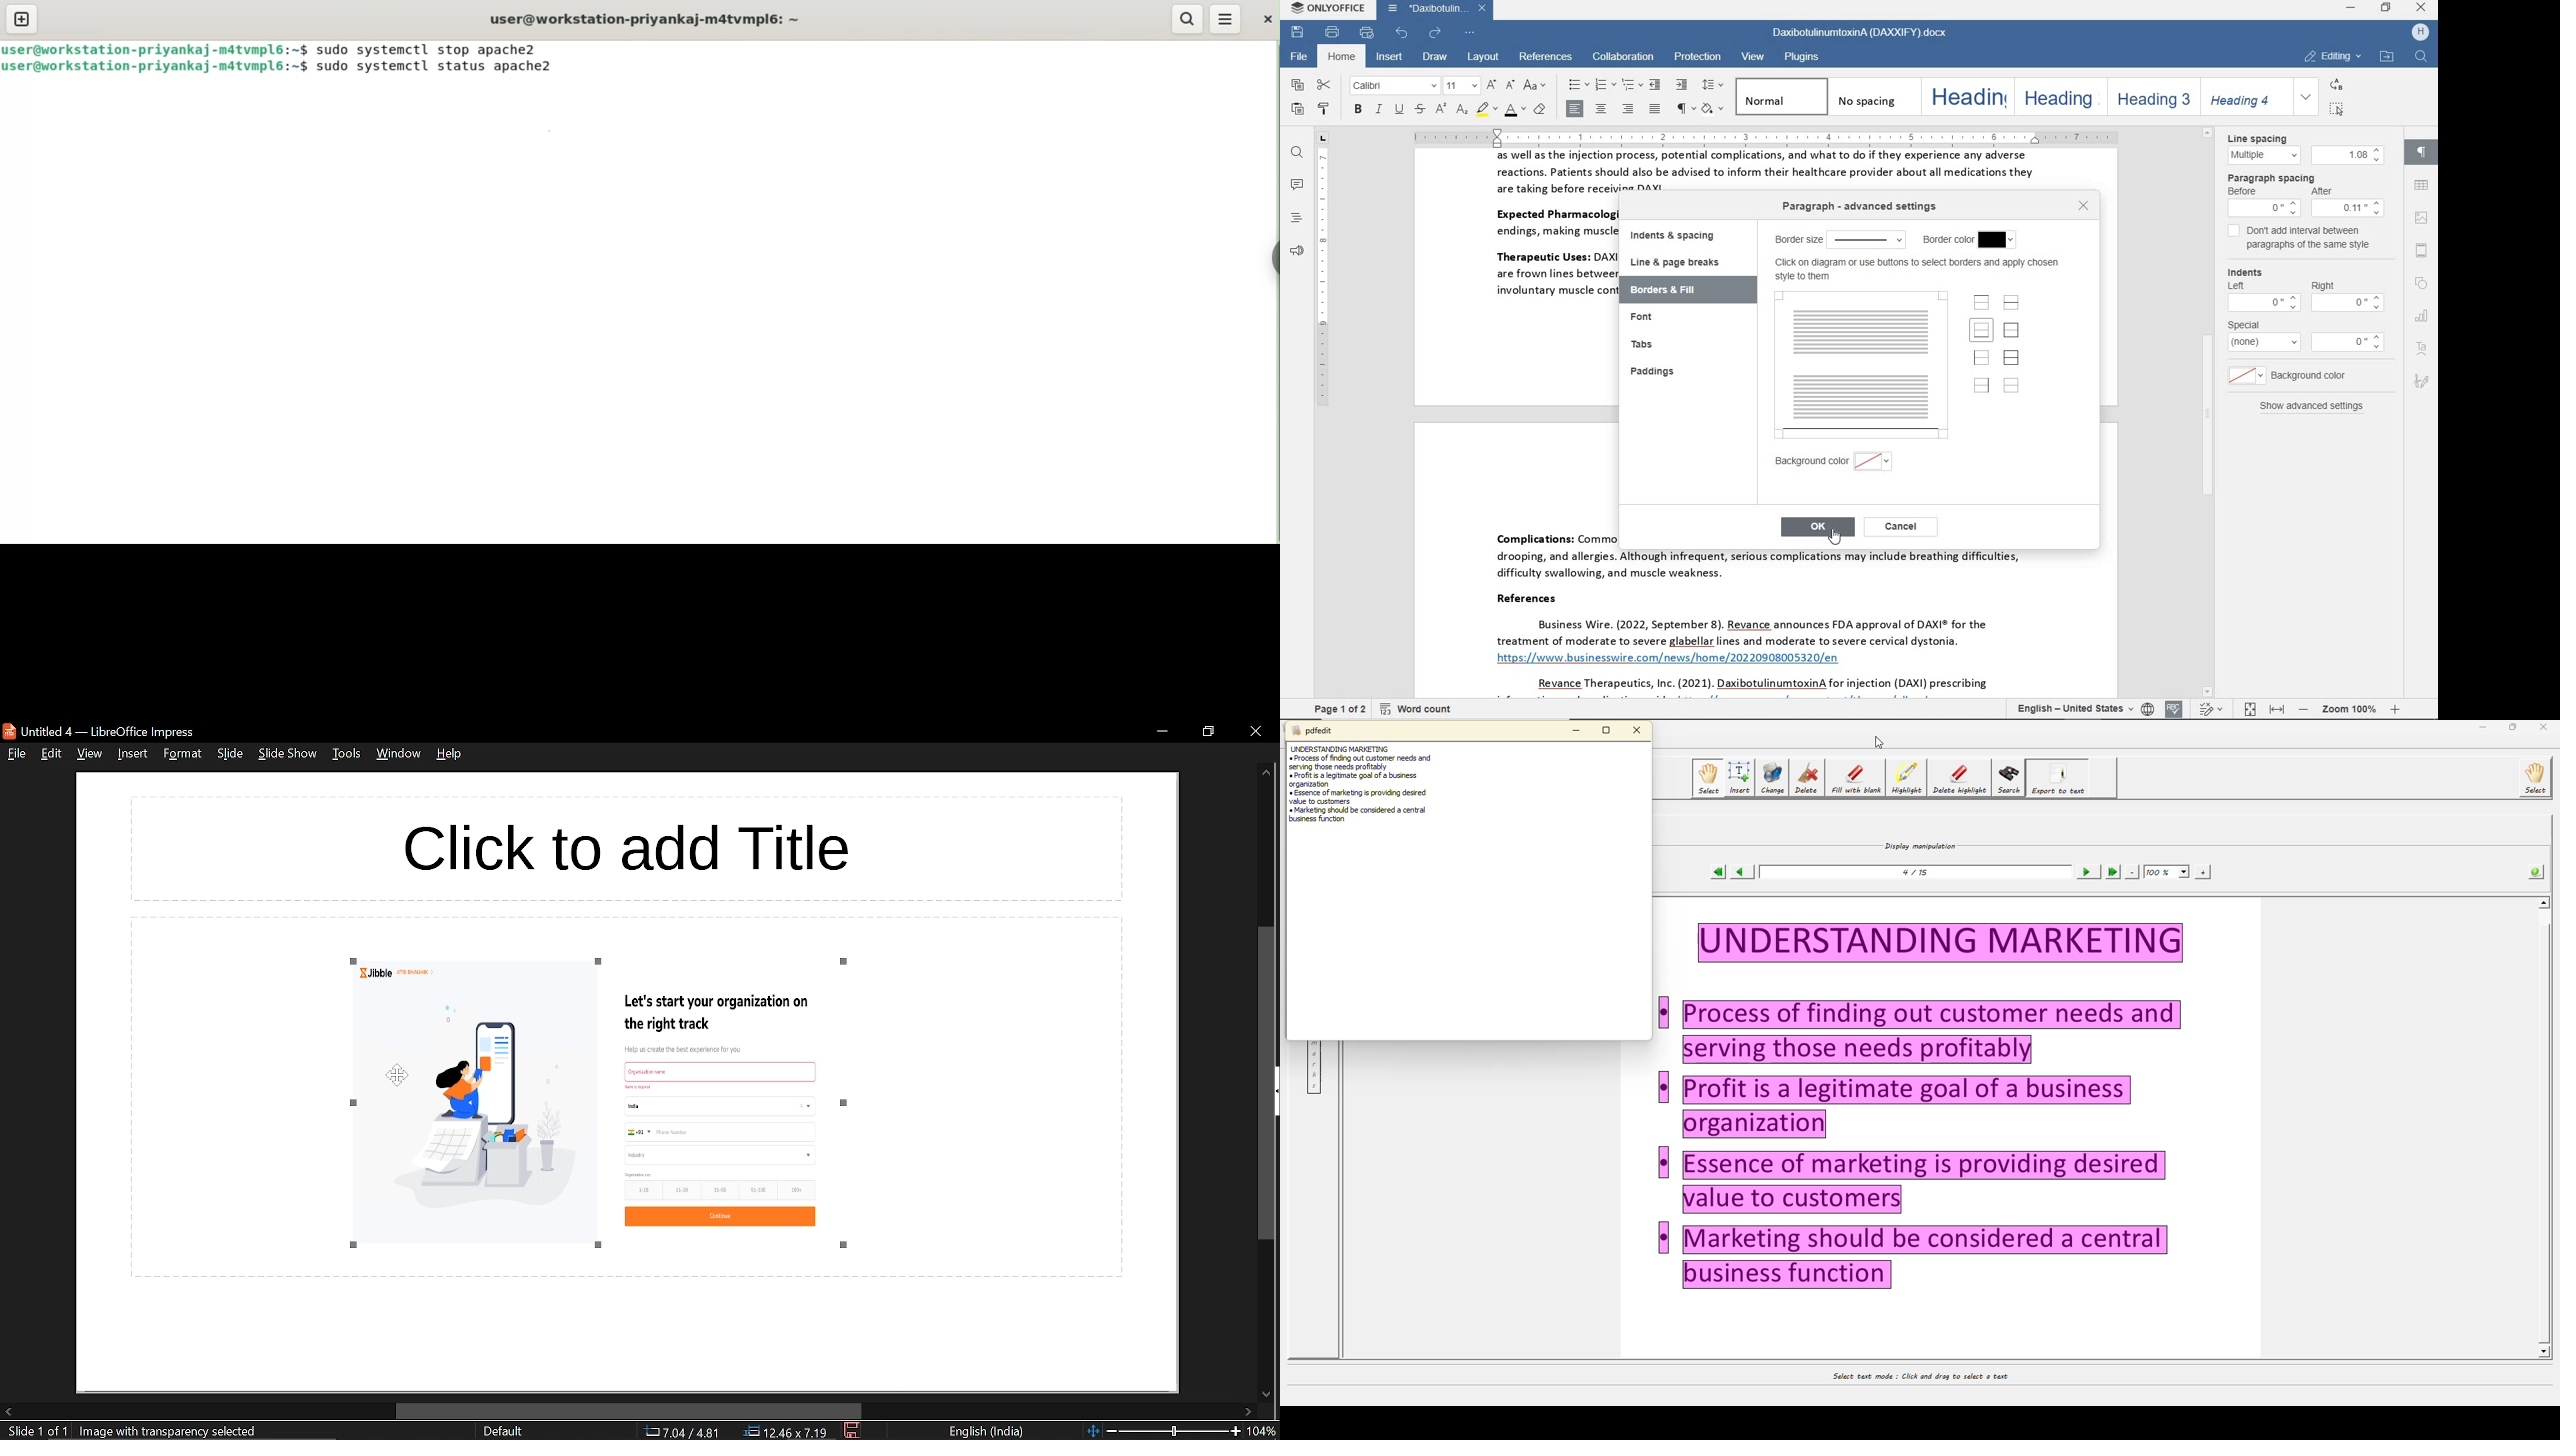 The image size is (2576, 1456). Describe the element at coordinates (88, 755) in the screenshot. I see `view` at that location.